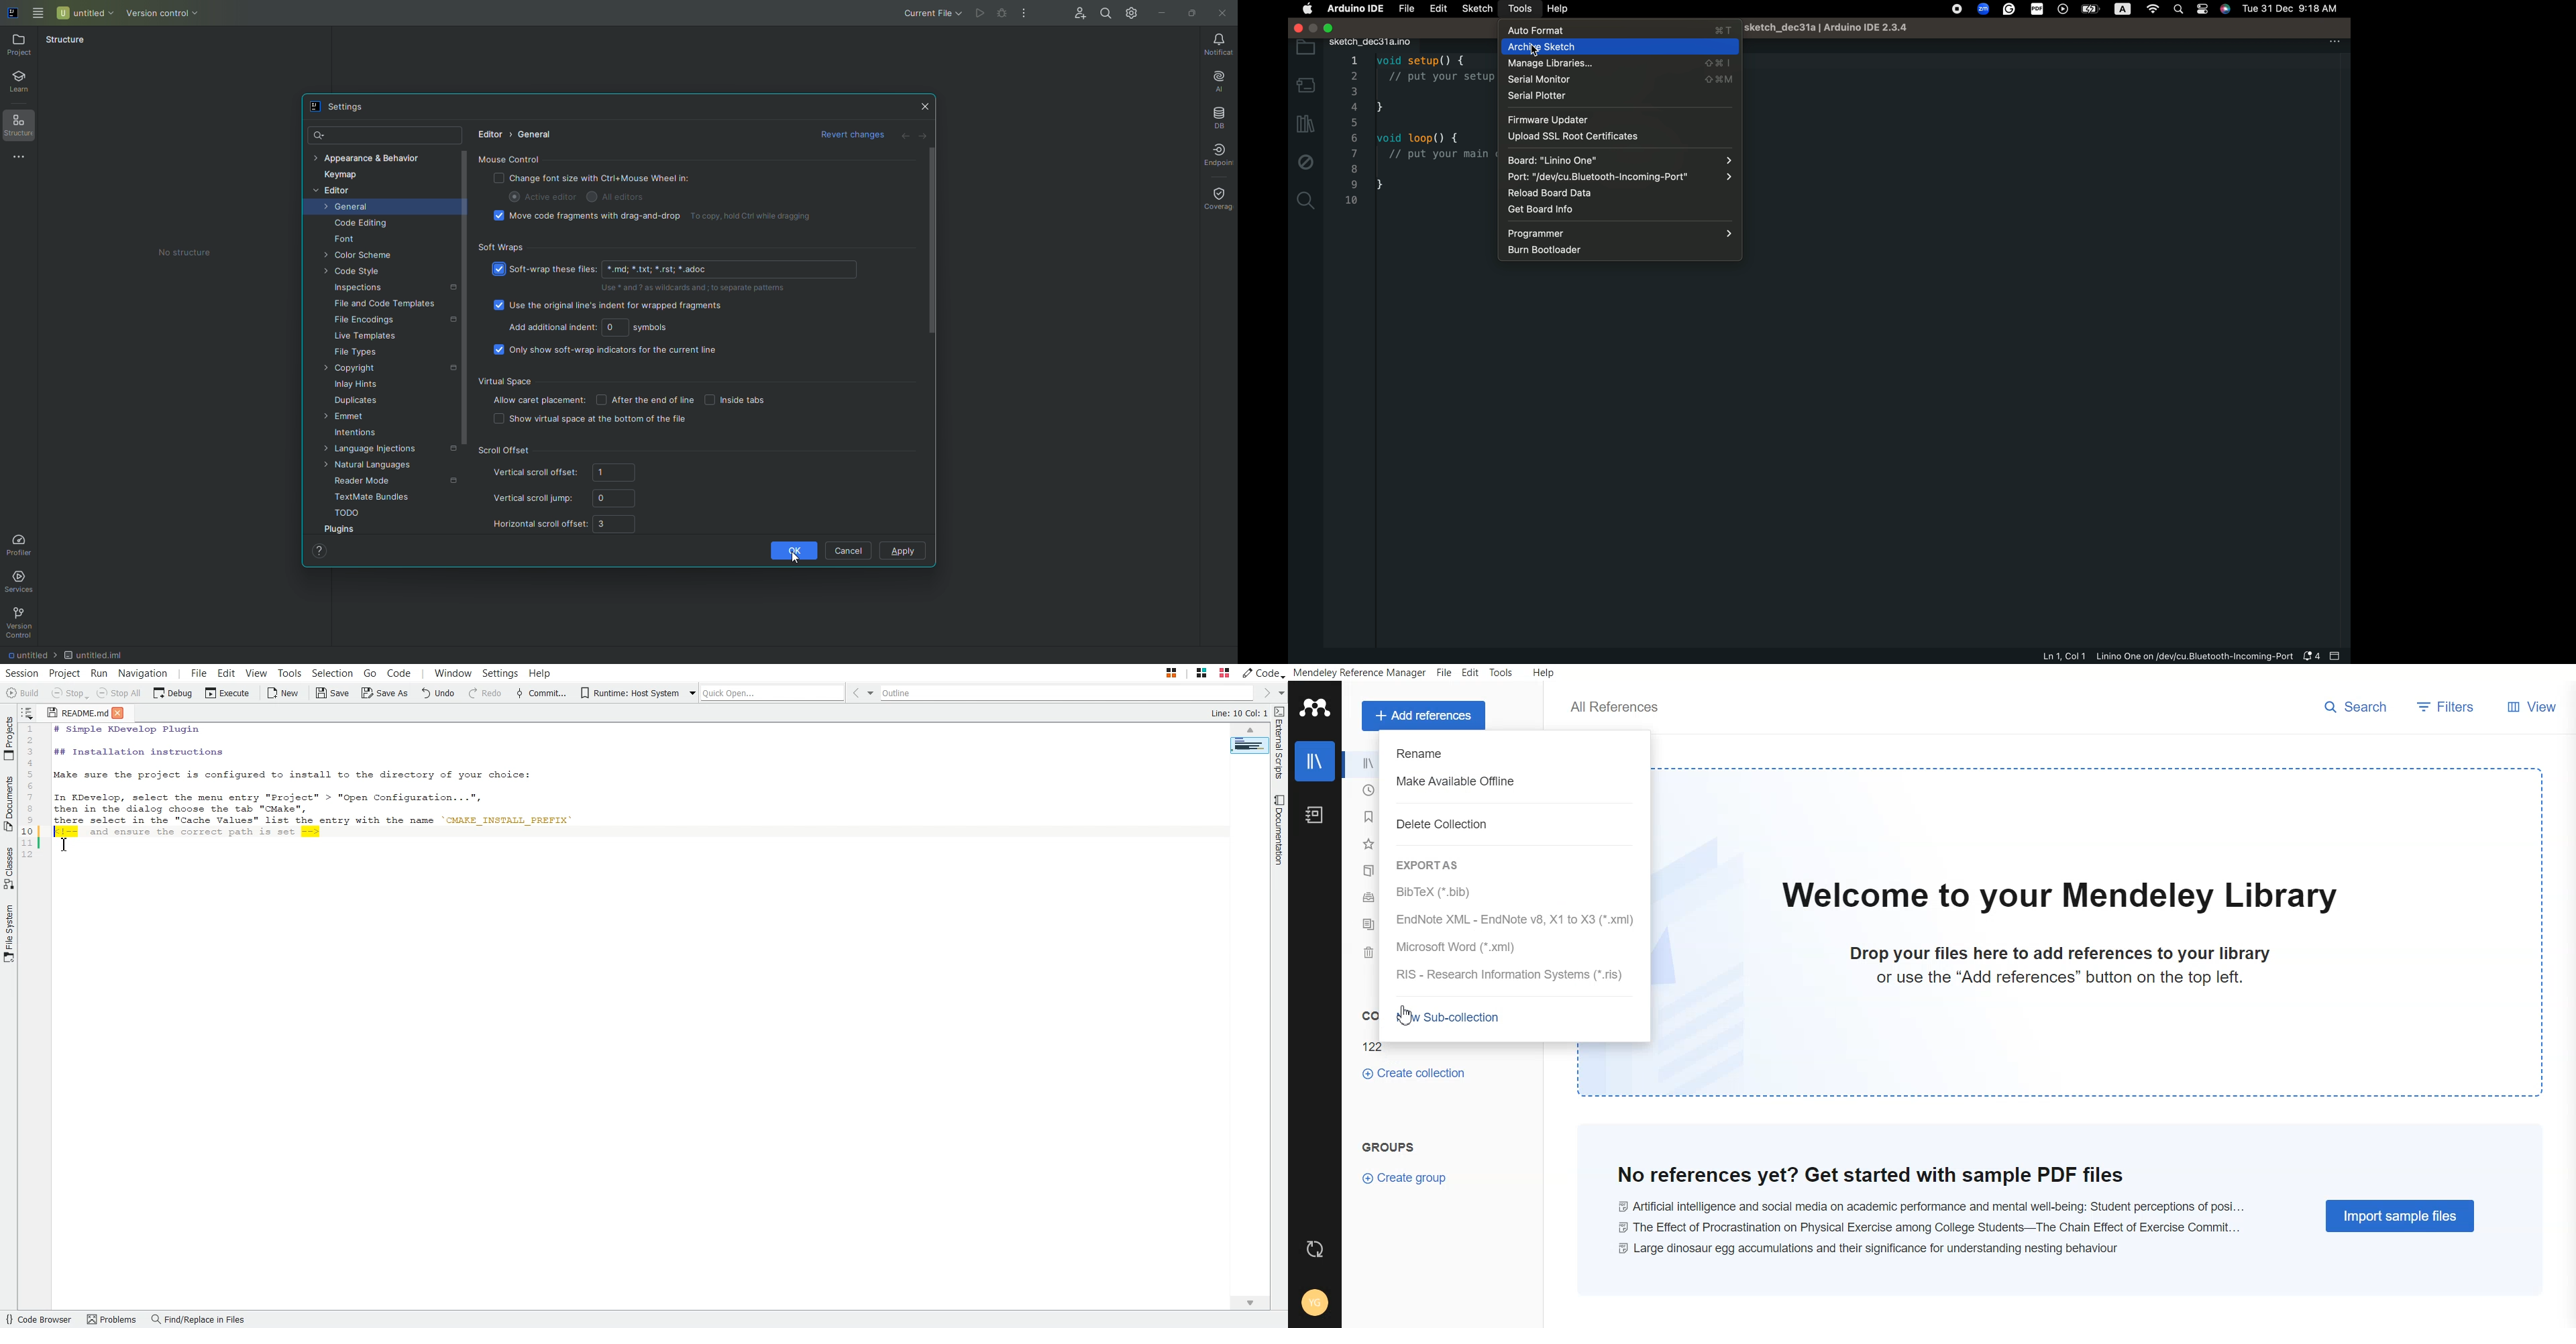 The height and width of the screenshot is (1344, 2576). Describe the element at coordinates (2402, 1215) in the screenshot. I see `Import simple files` at that location.